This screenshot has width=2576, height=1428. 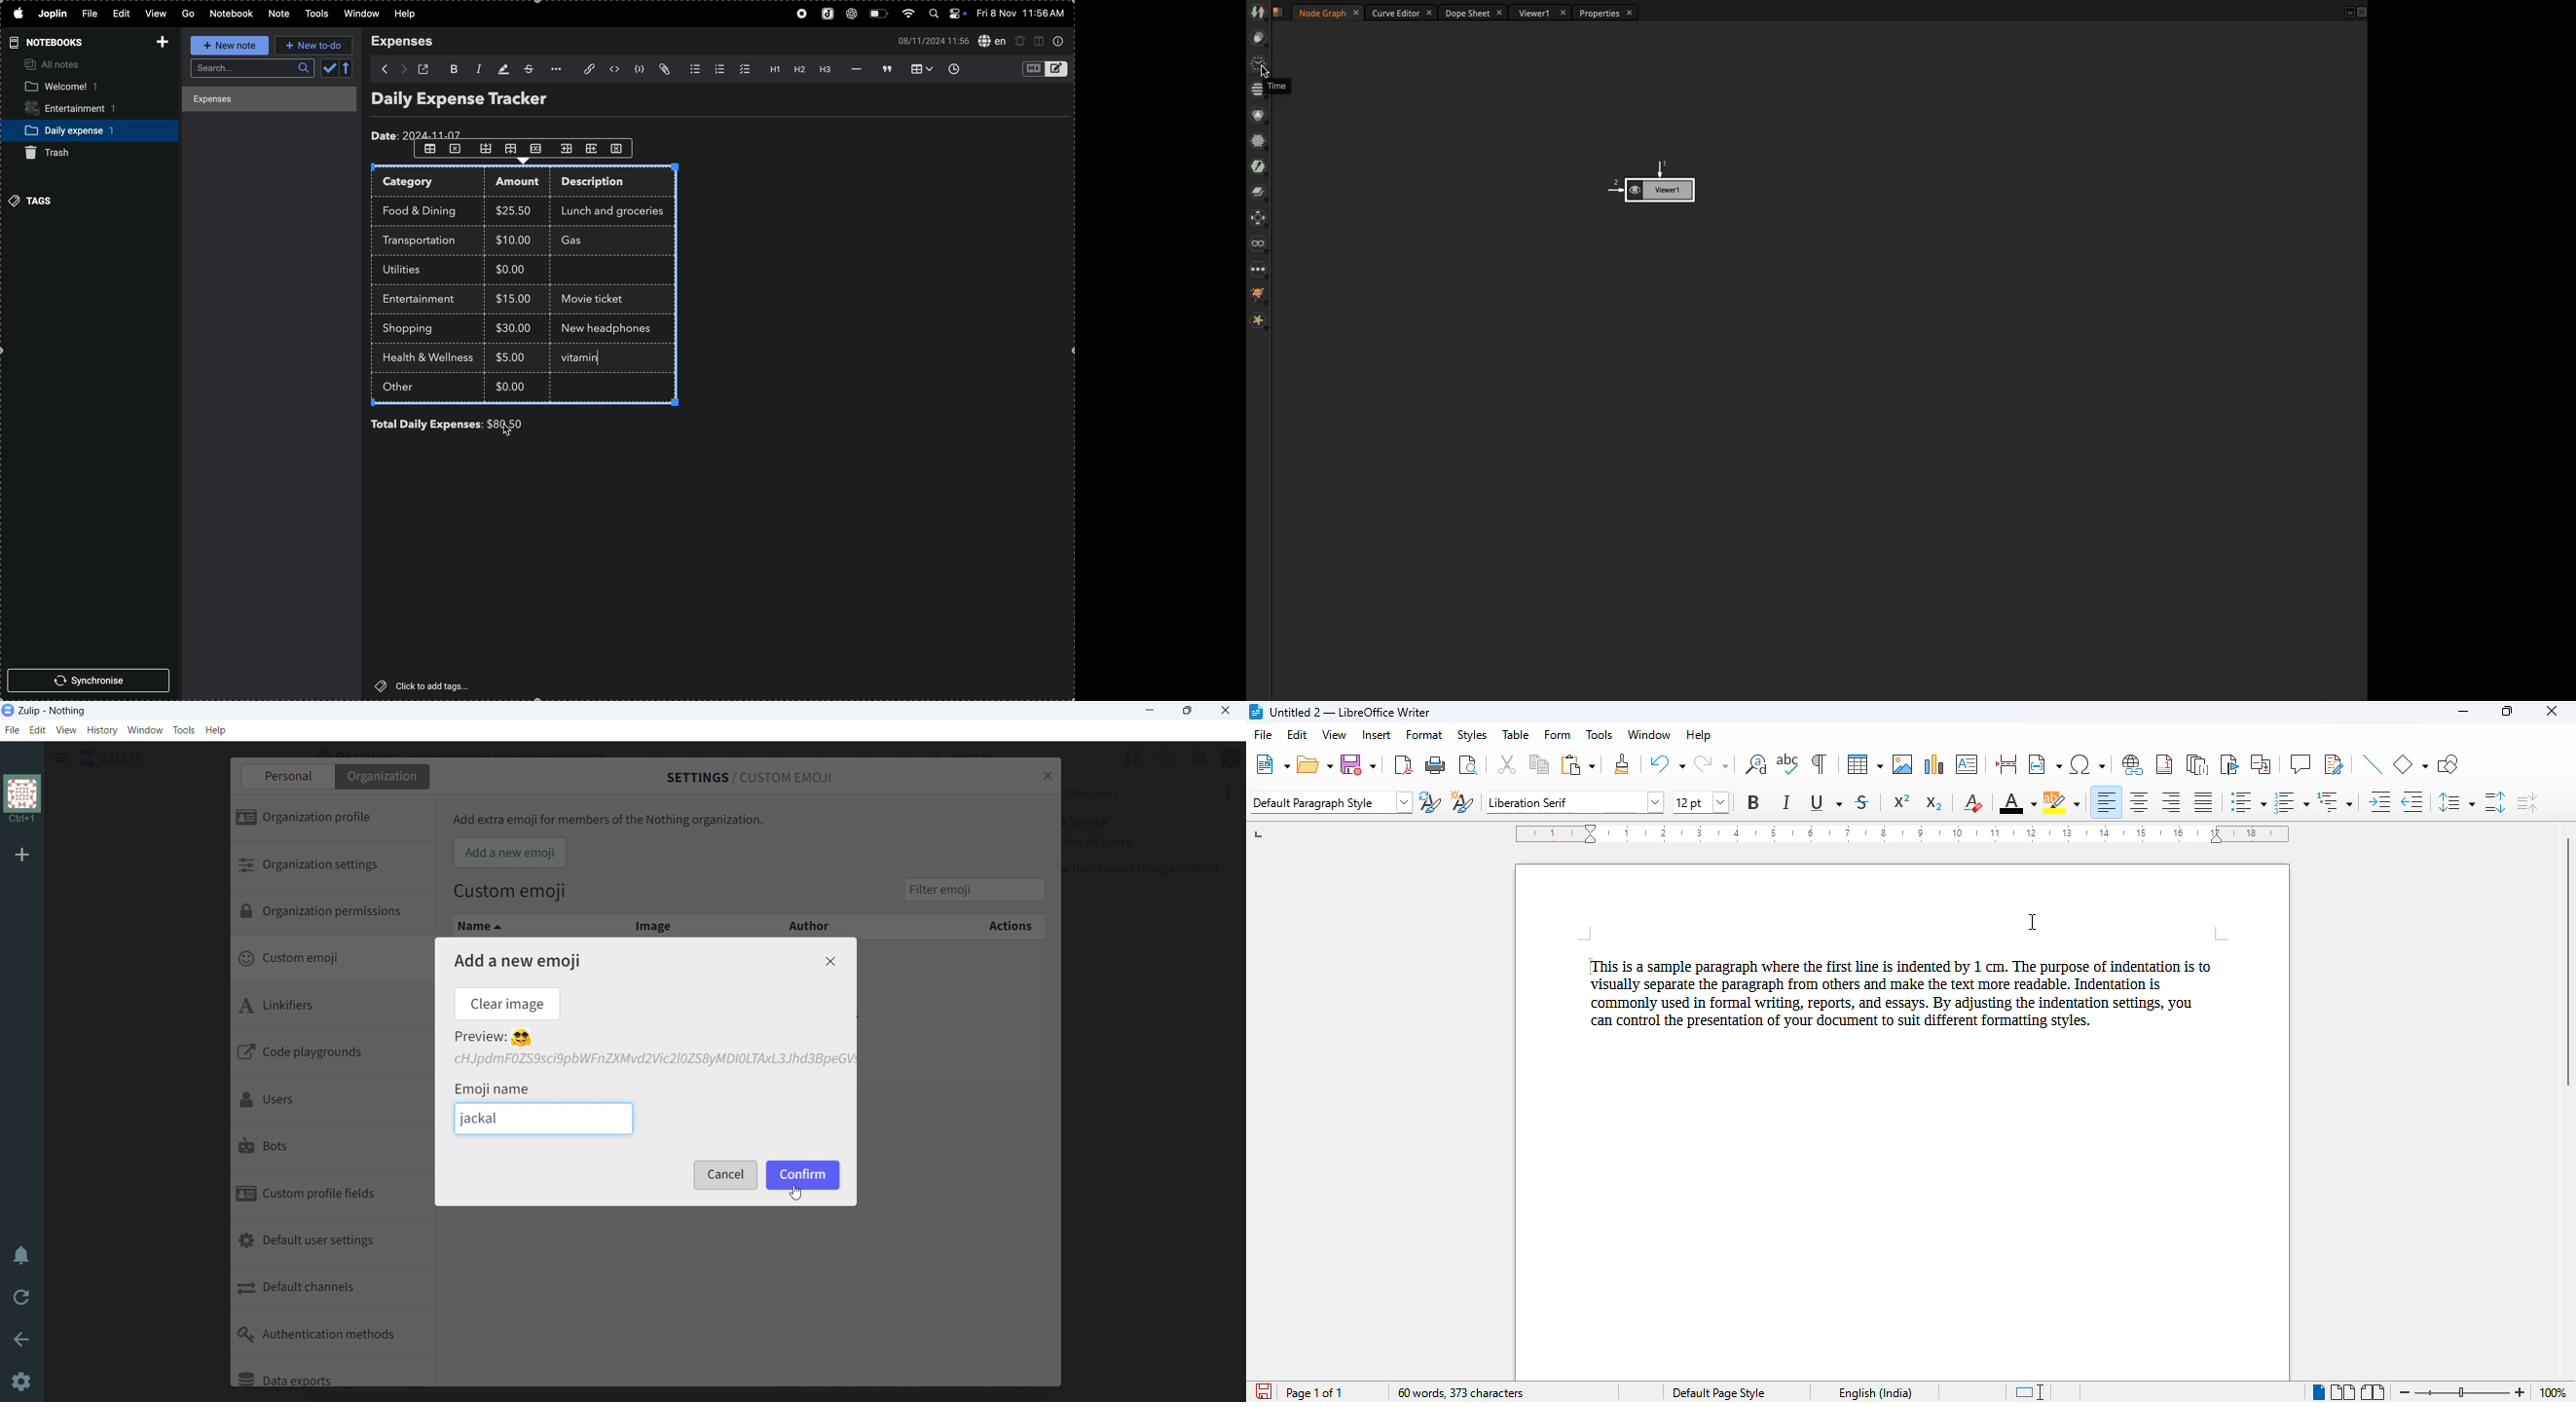 I want to click on data exports, so click(x=332, y=1373).